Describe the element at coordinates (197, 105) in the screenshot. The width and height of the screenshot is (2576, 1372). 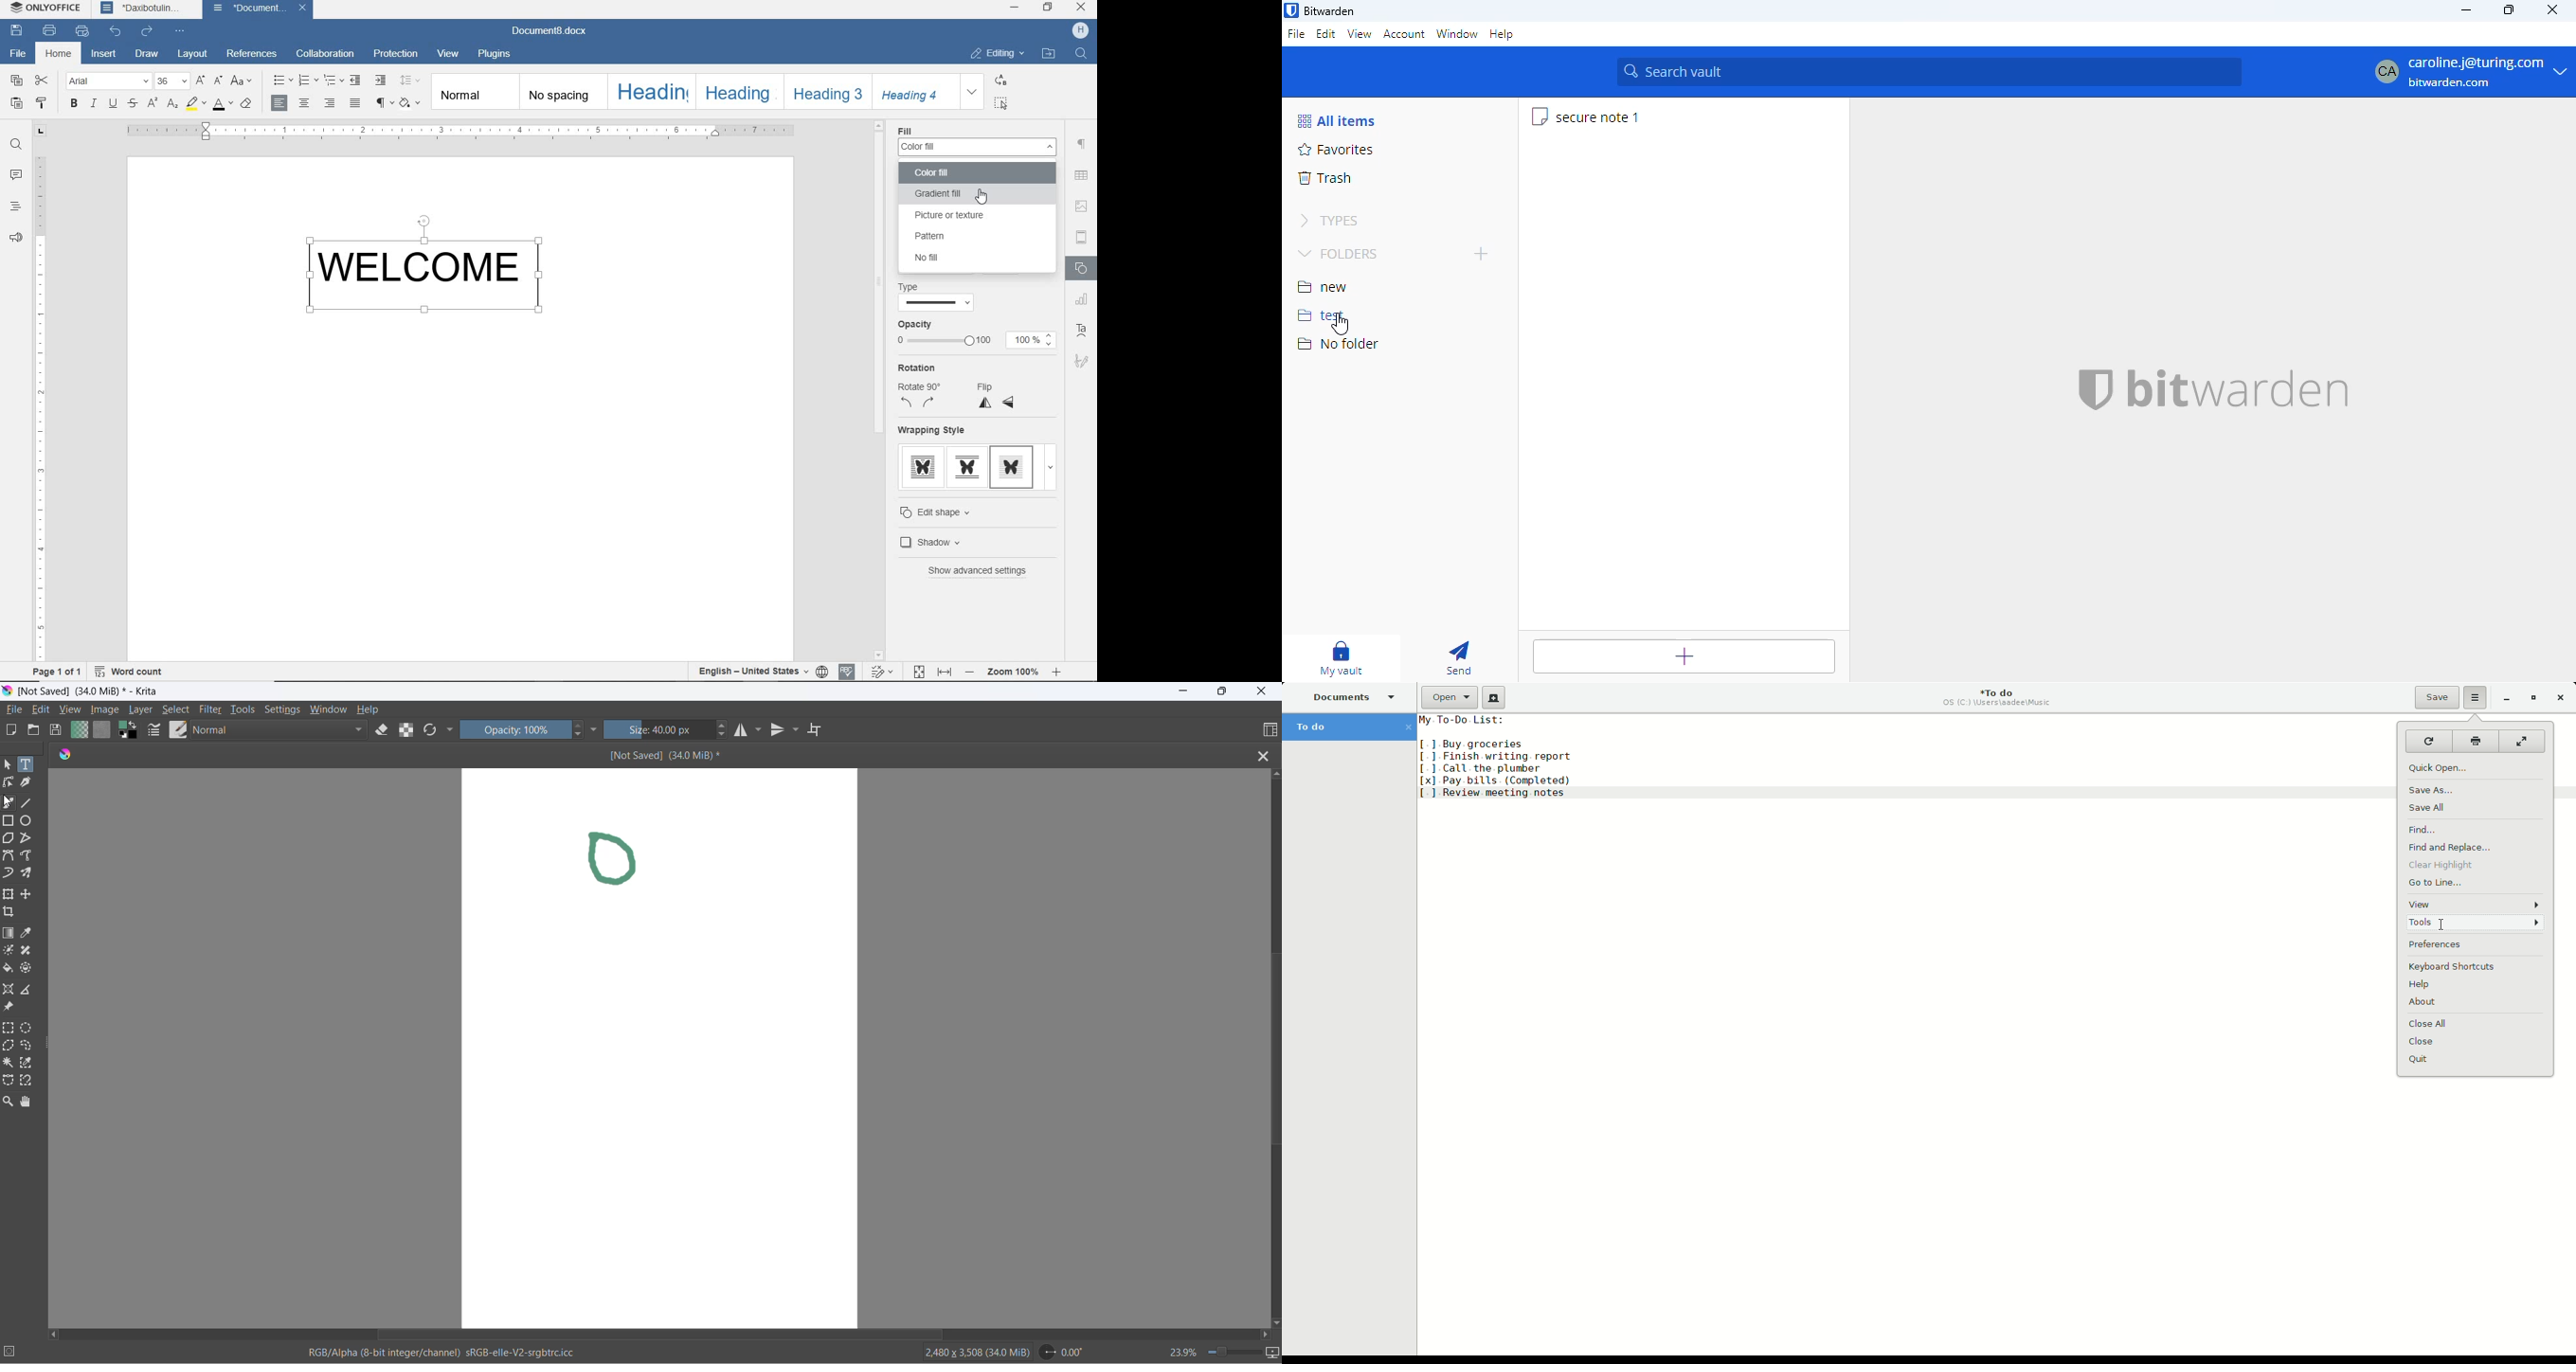
I see `HIGHLIGHT COLOR` at that location.